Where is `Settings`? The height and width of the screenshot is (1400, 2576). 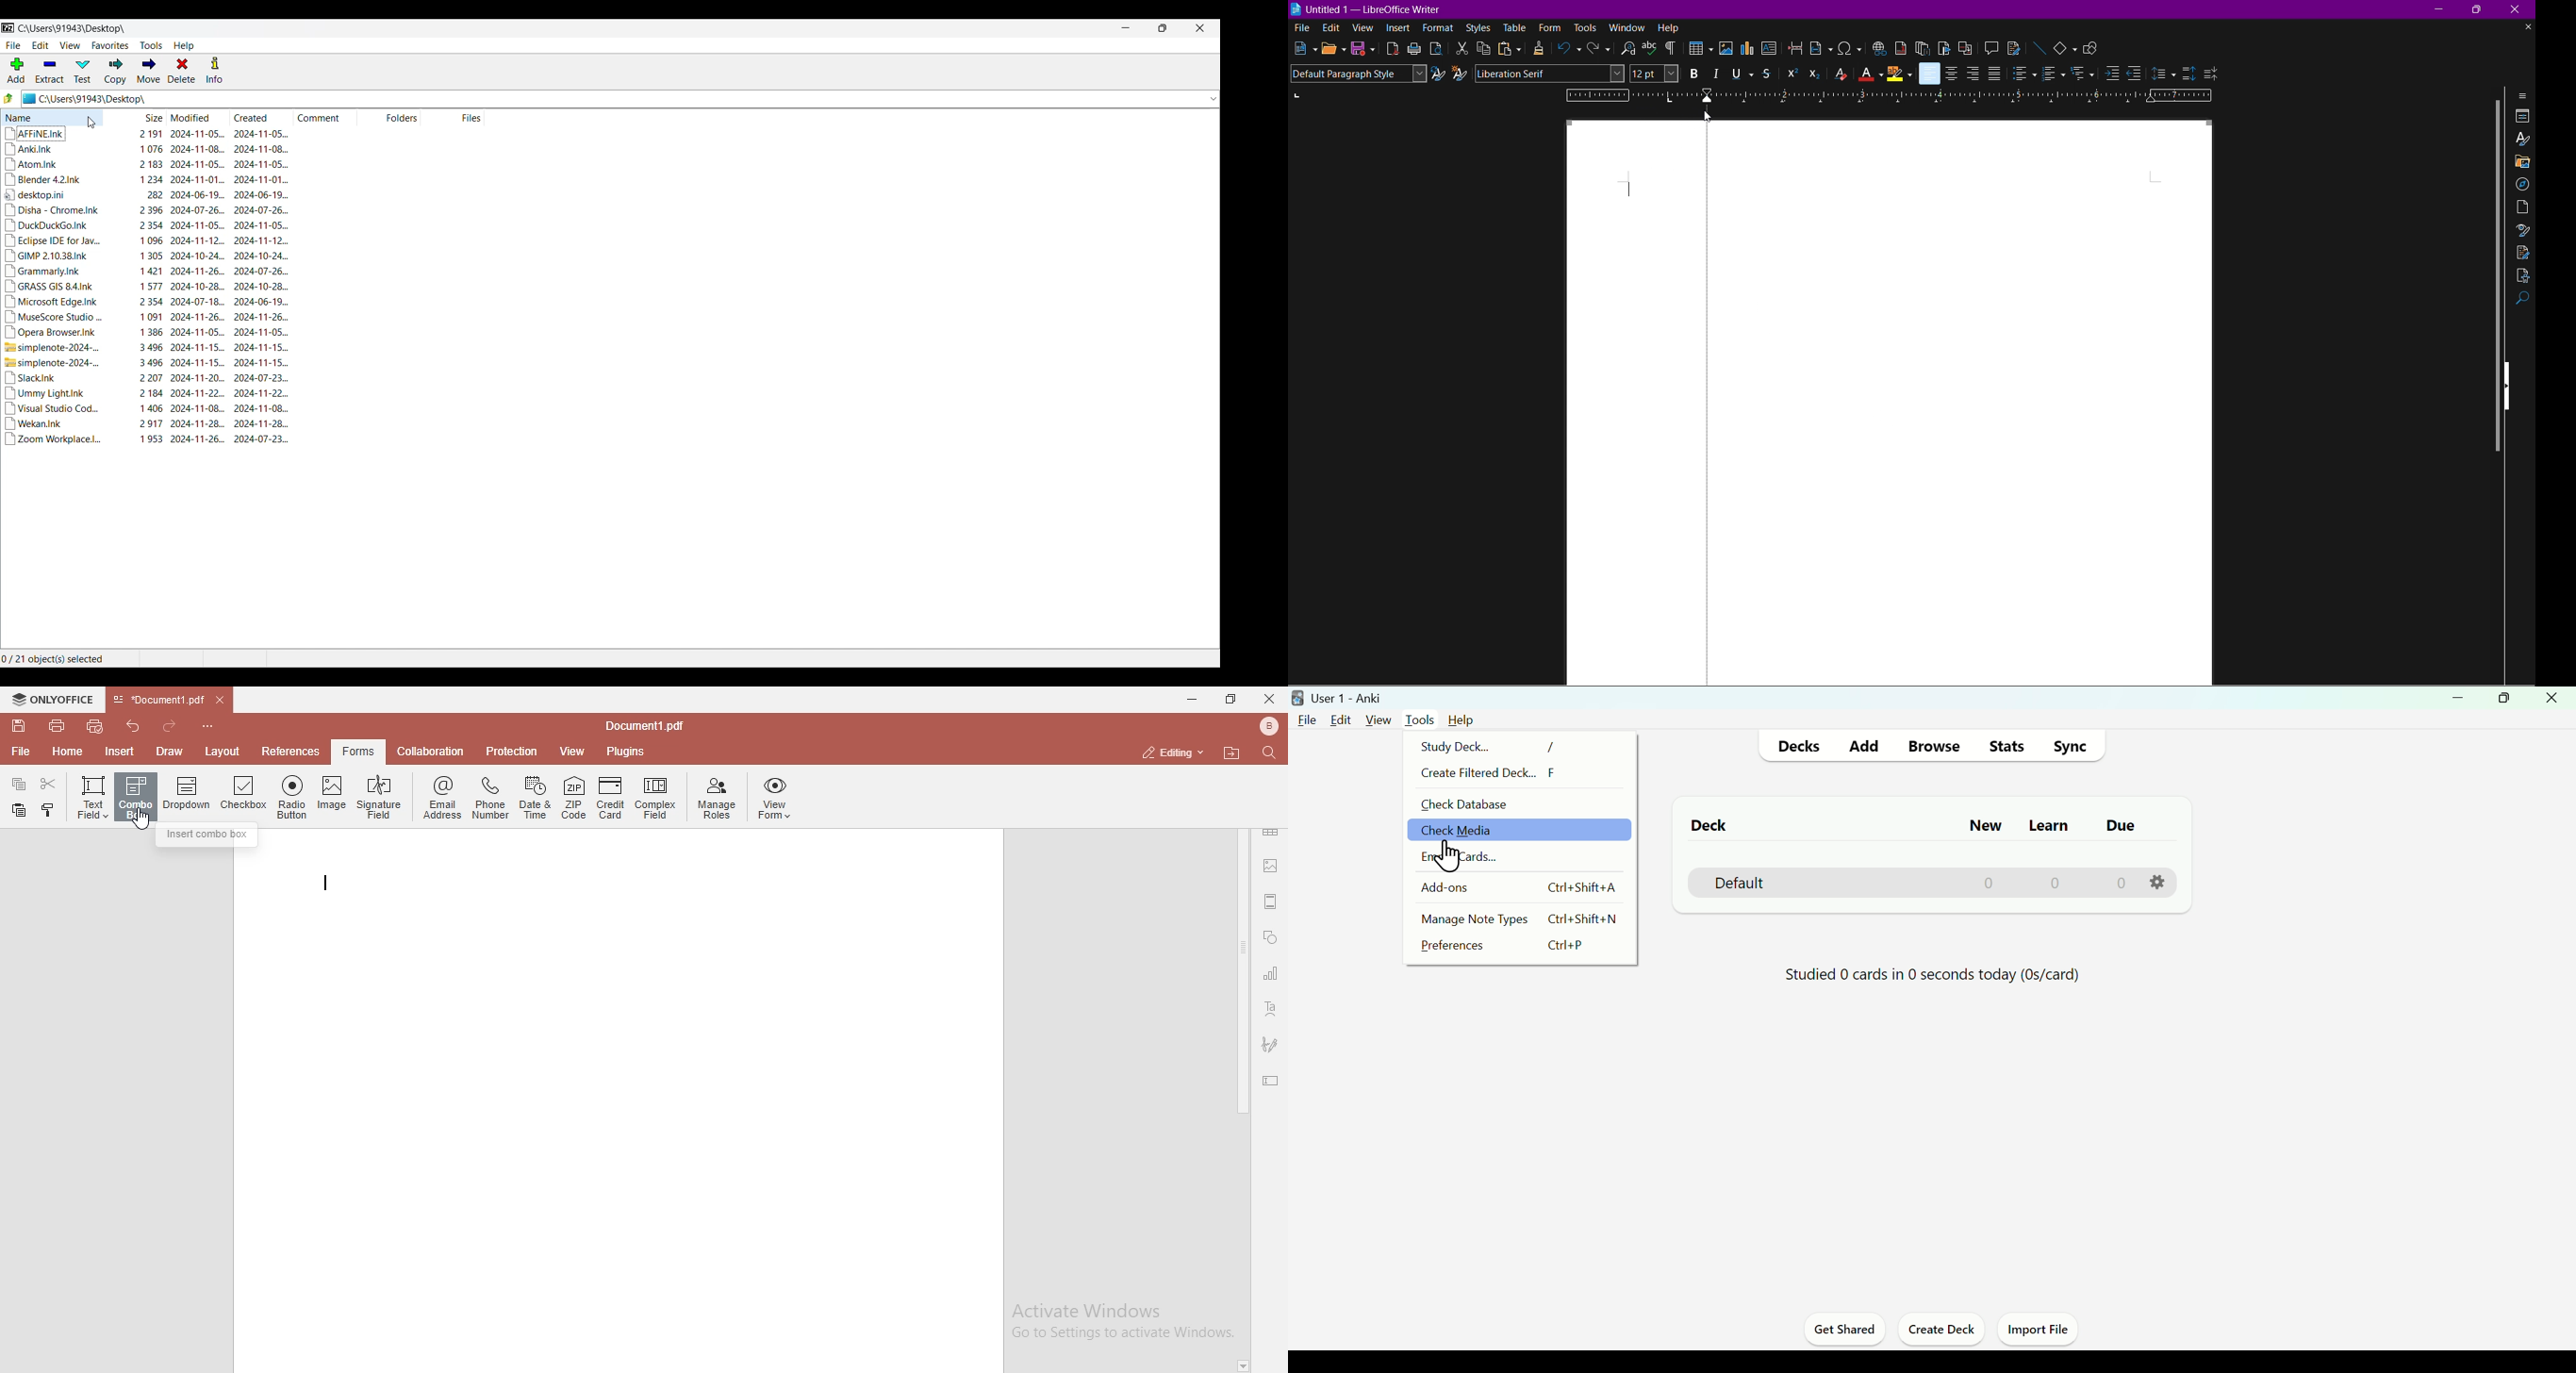
Settings is located at coordinates (2157, 883).